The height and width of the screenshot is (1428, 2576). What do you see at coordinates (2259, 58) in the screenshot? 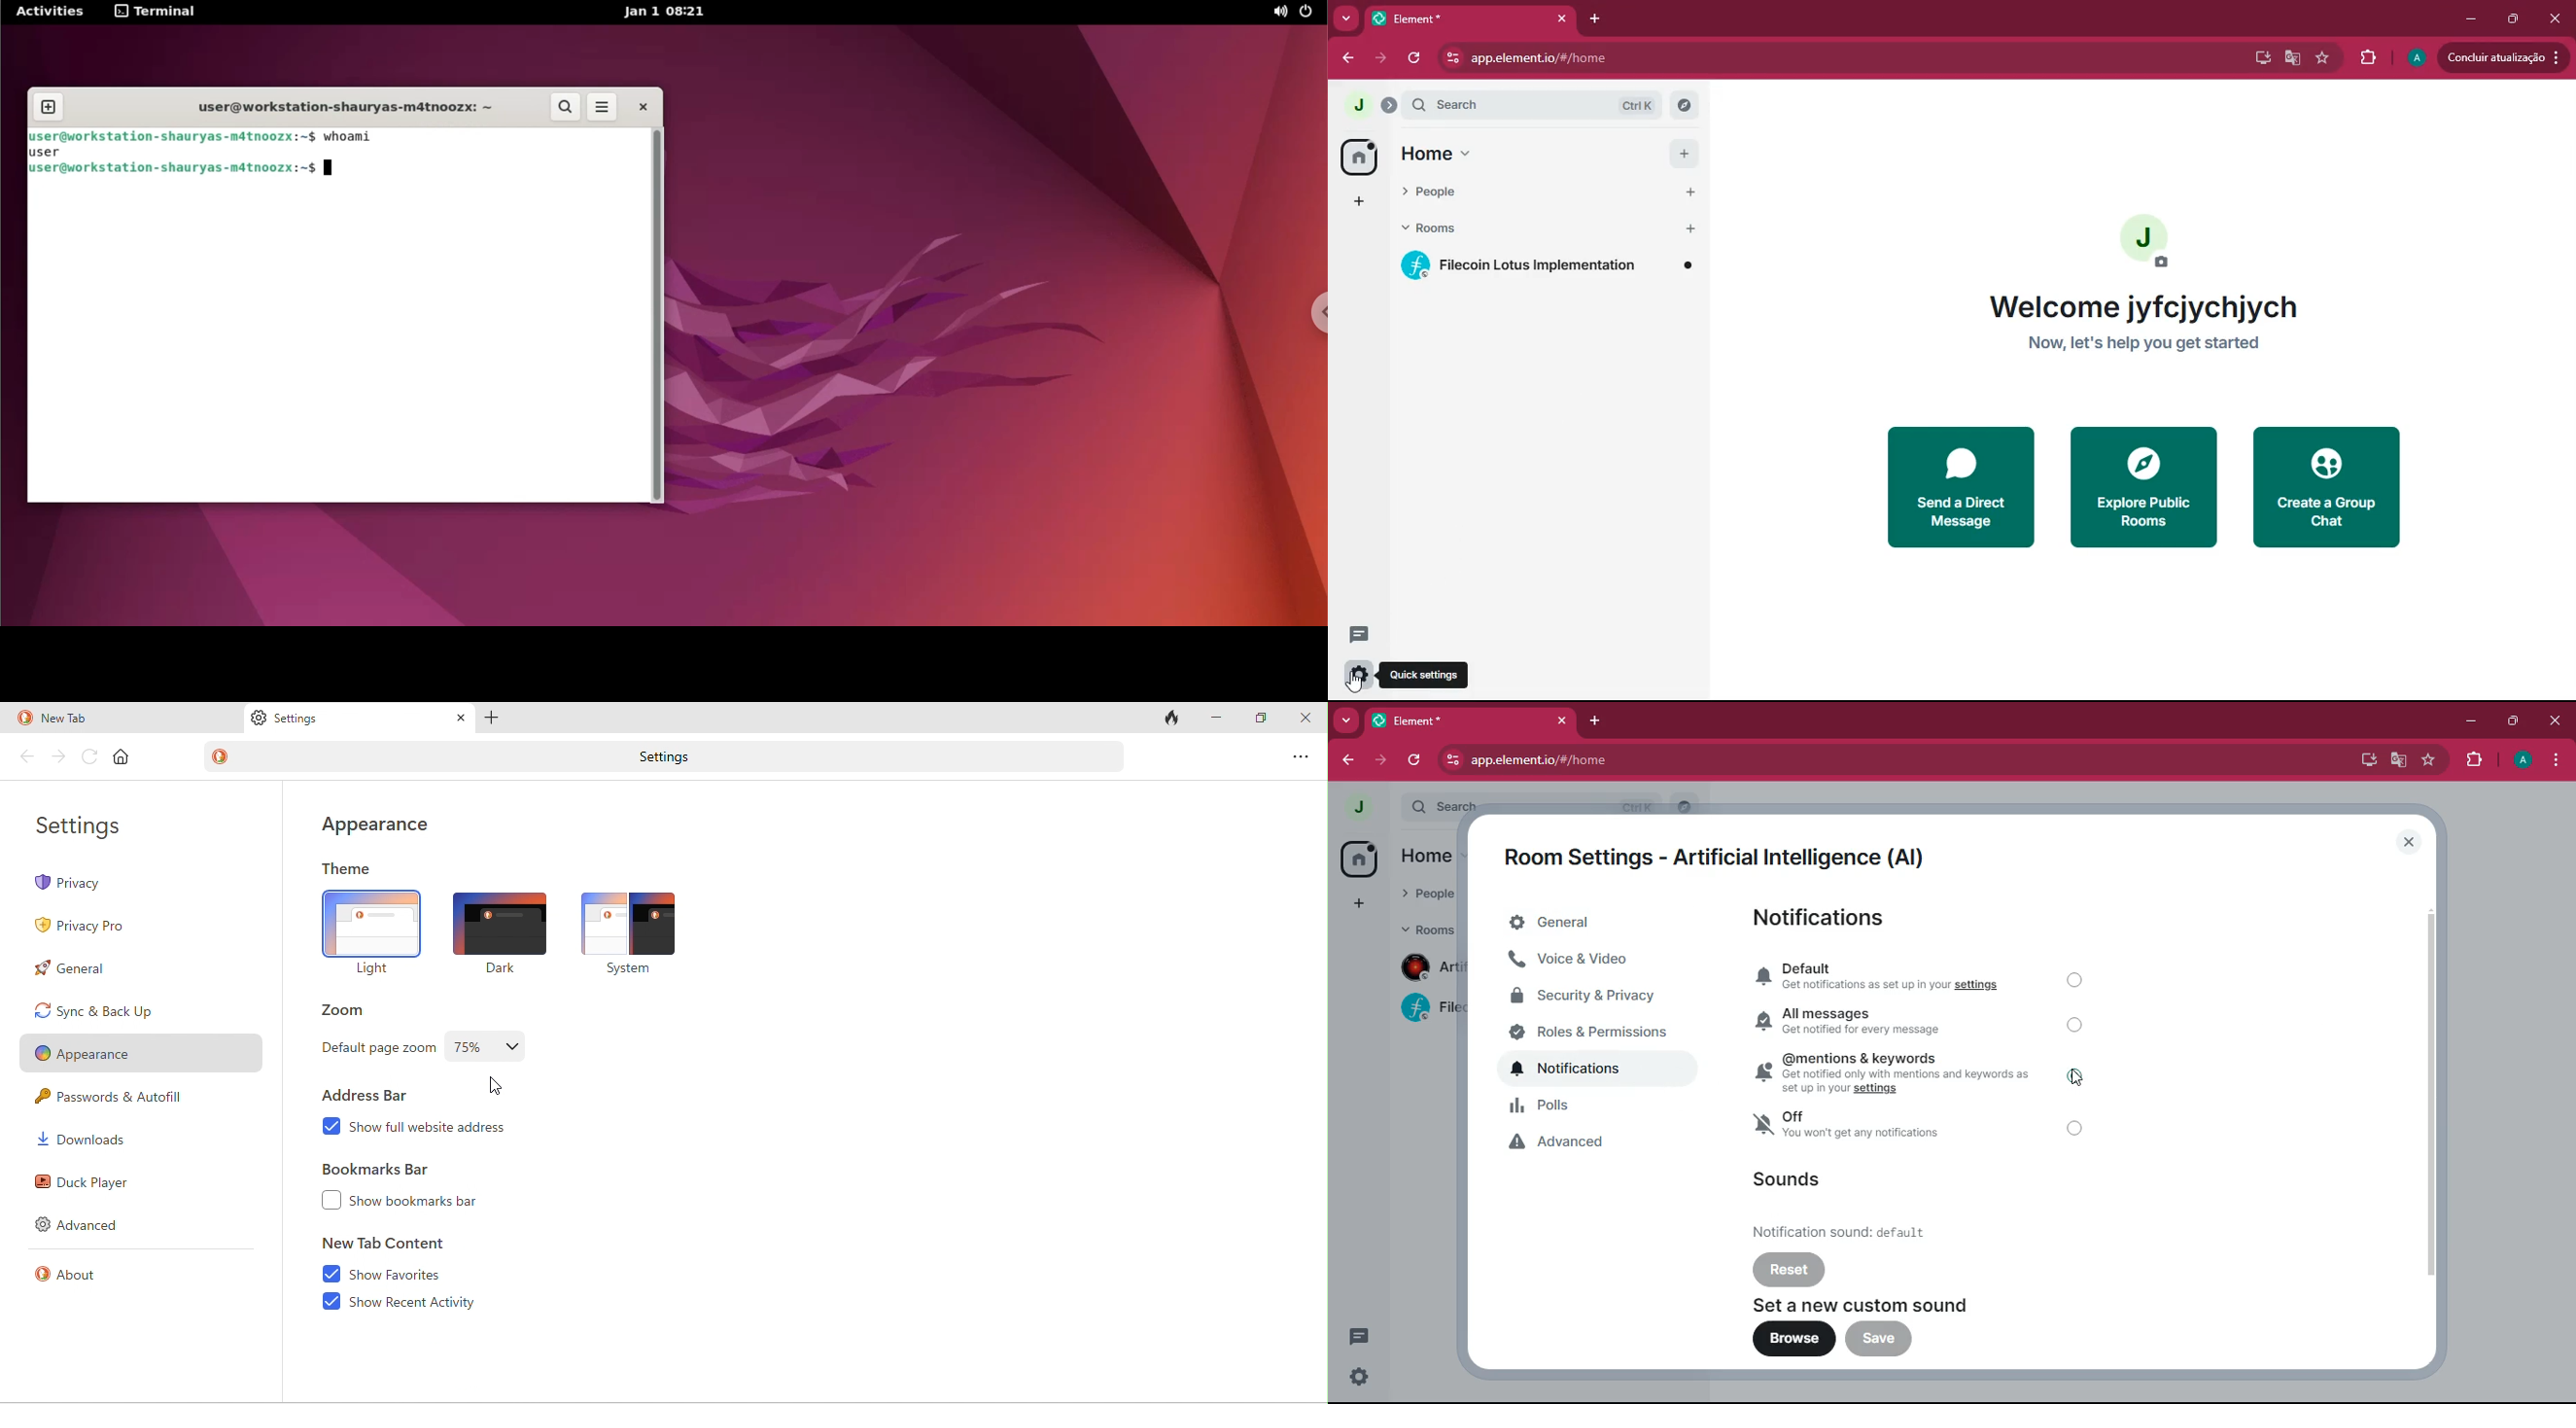
I see `desktop` at bounding box center [2259, 58].